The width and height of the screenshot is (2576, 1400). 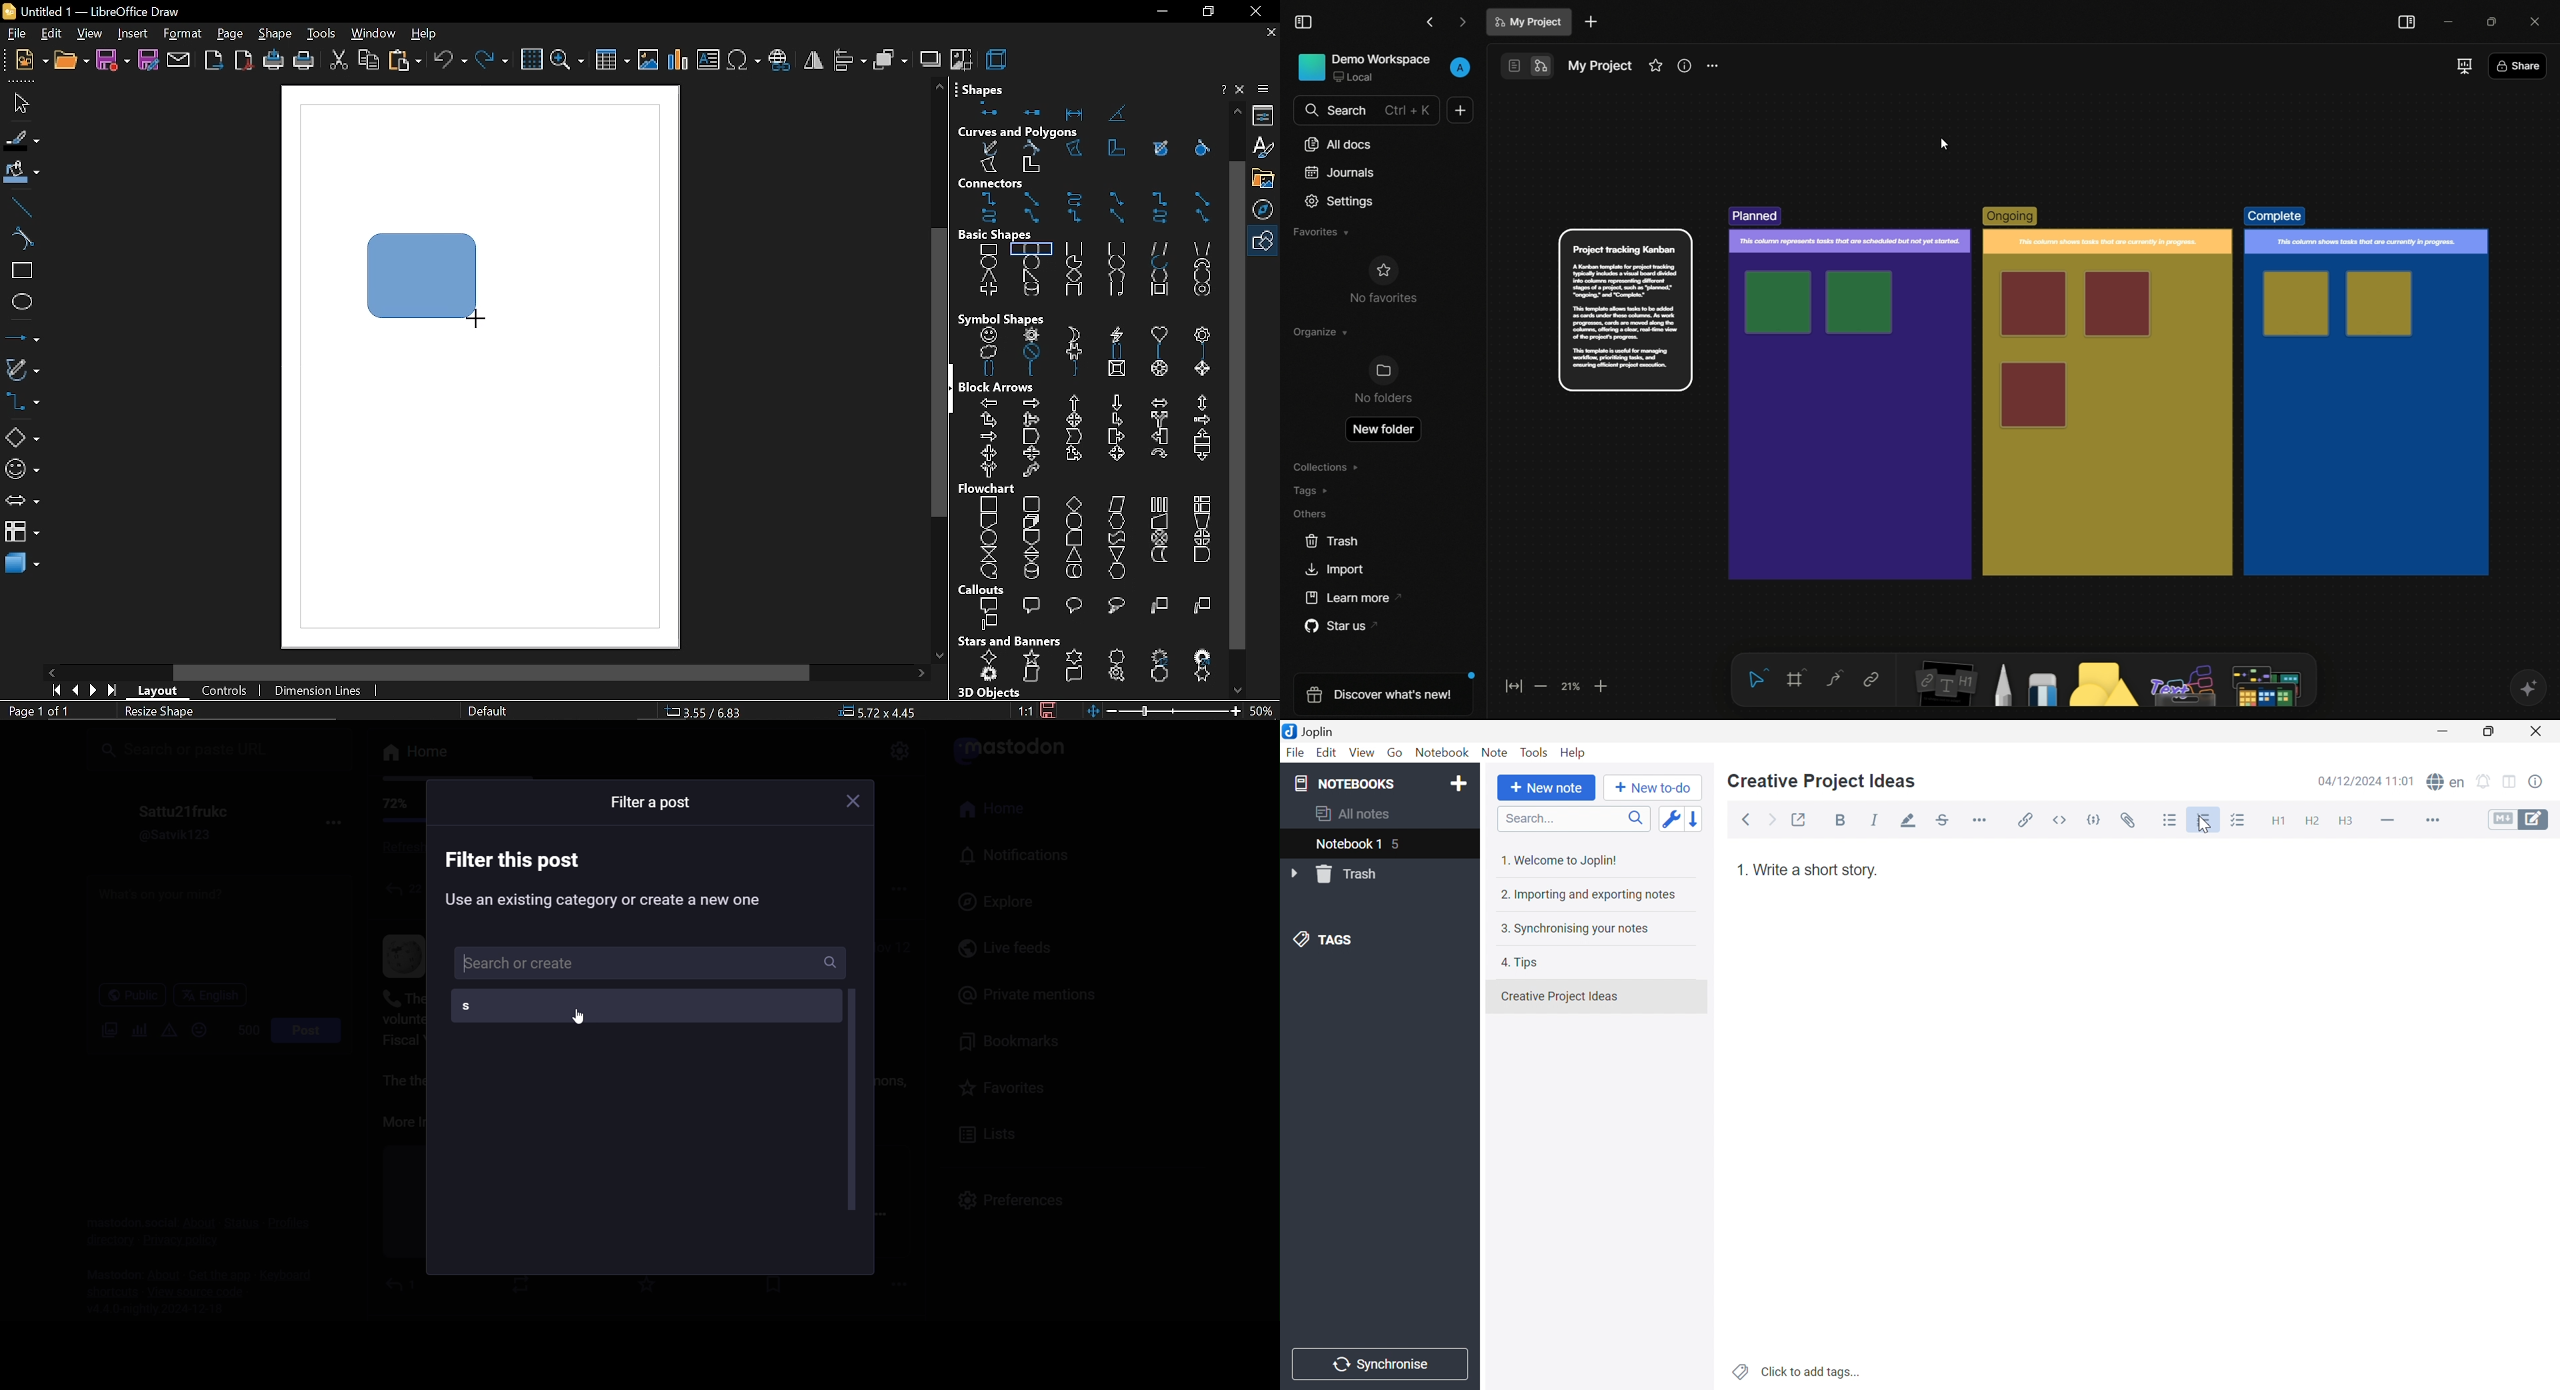 I want to click on Creative Project Ideas, so click(x=1821, y=781).